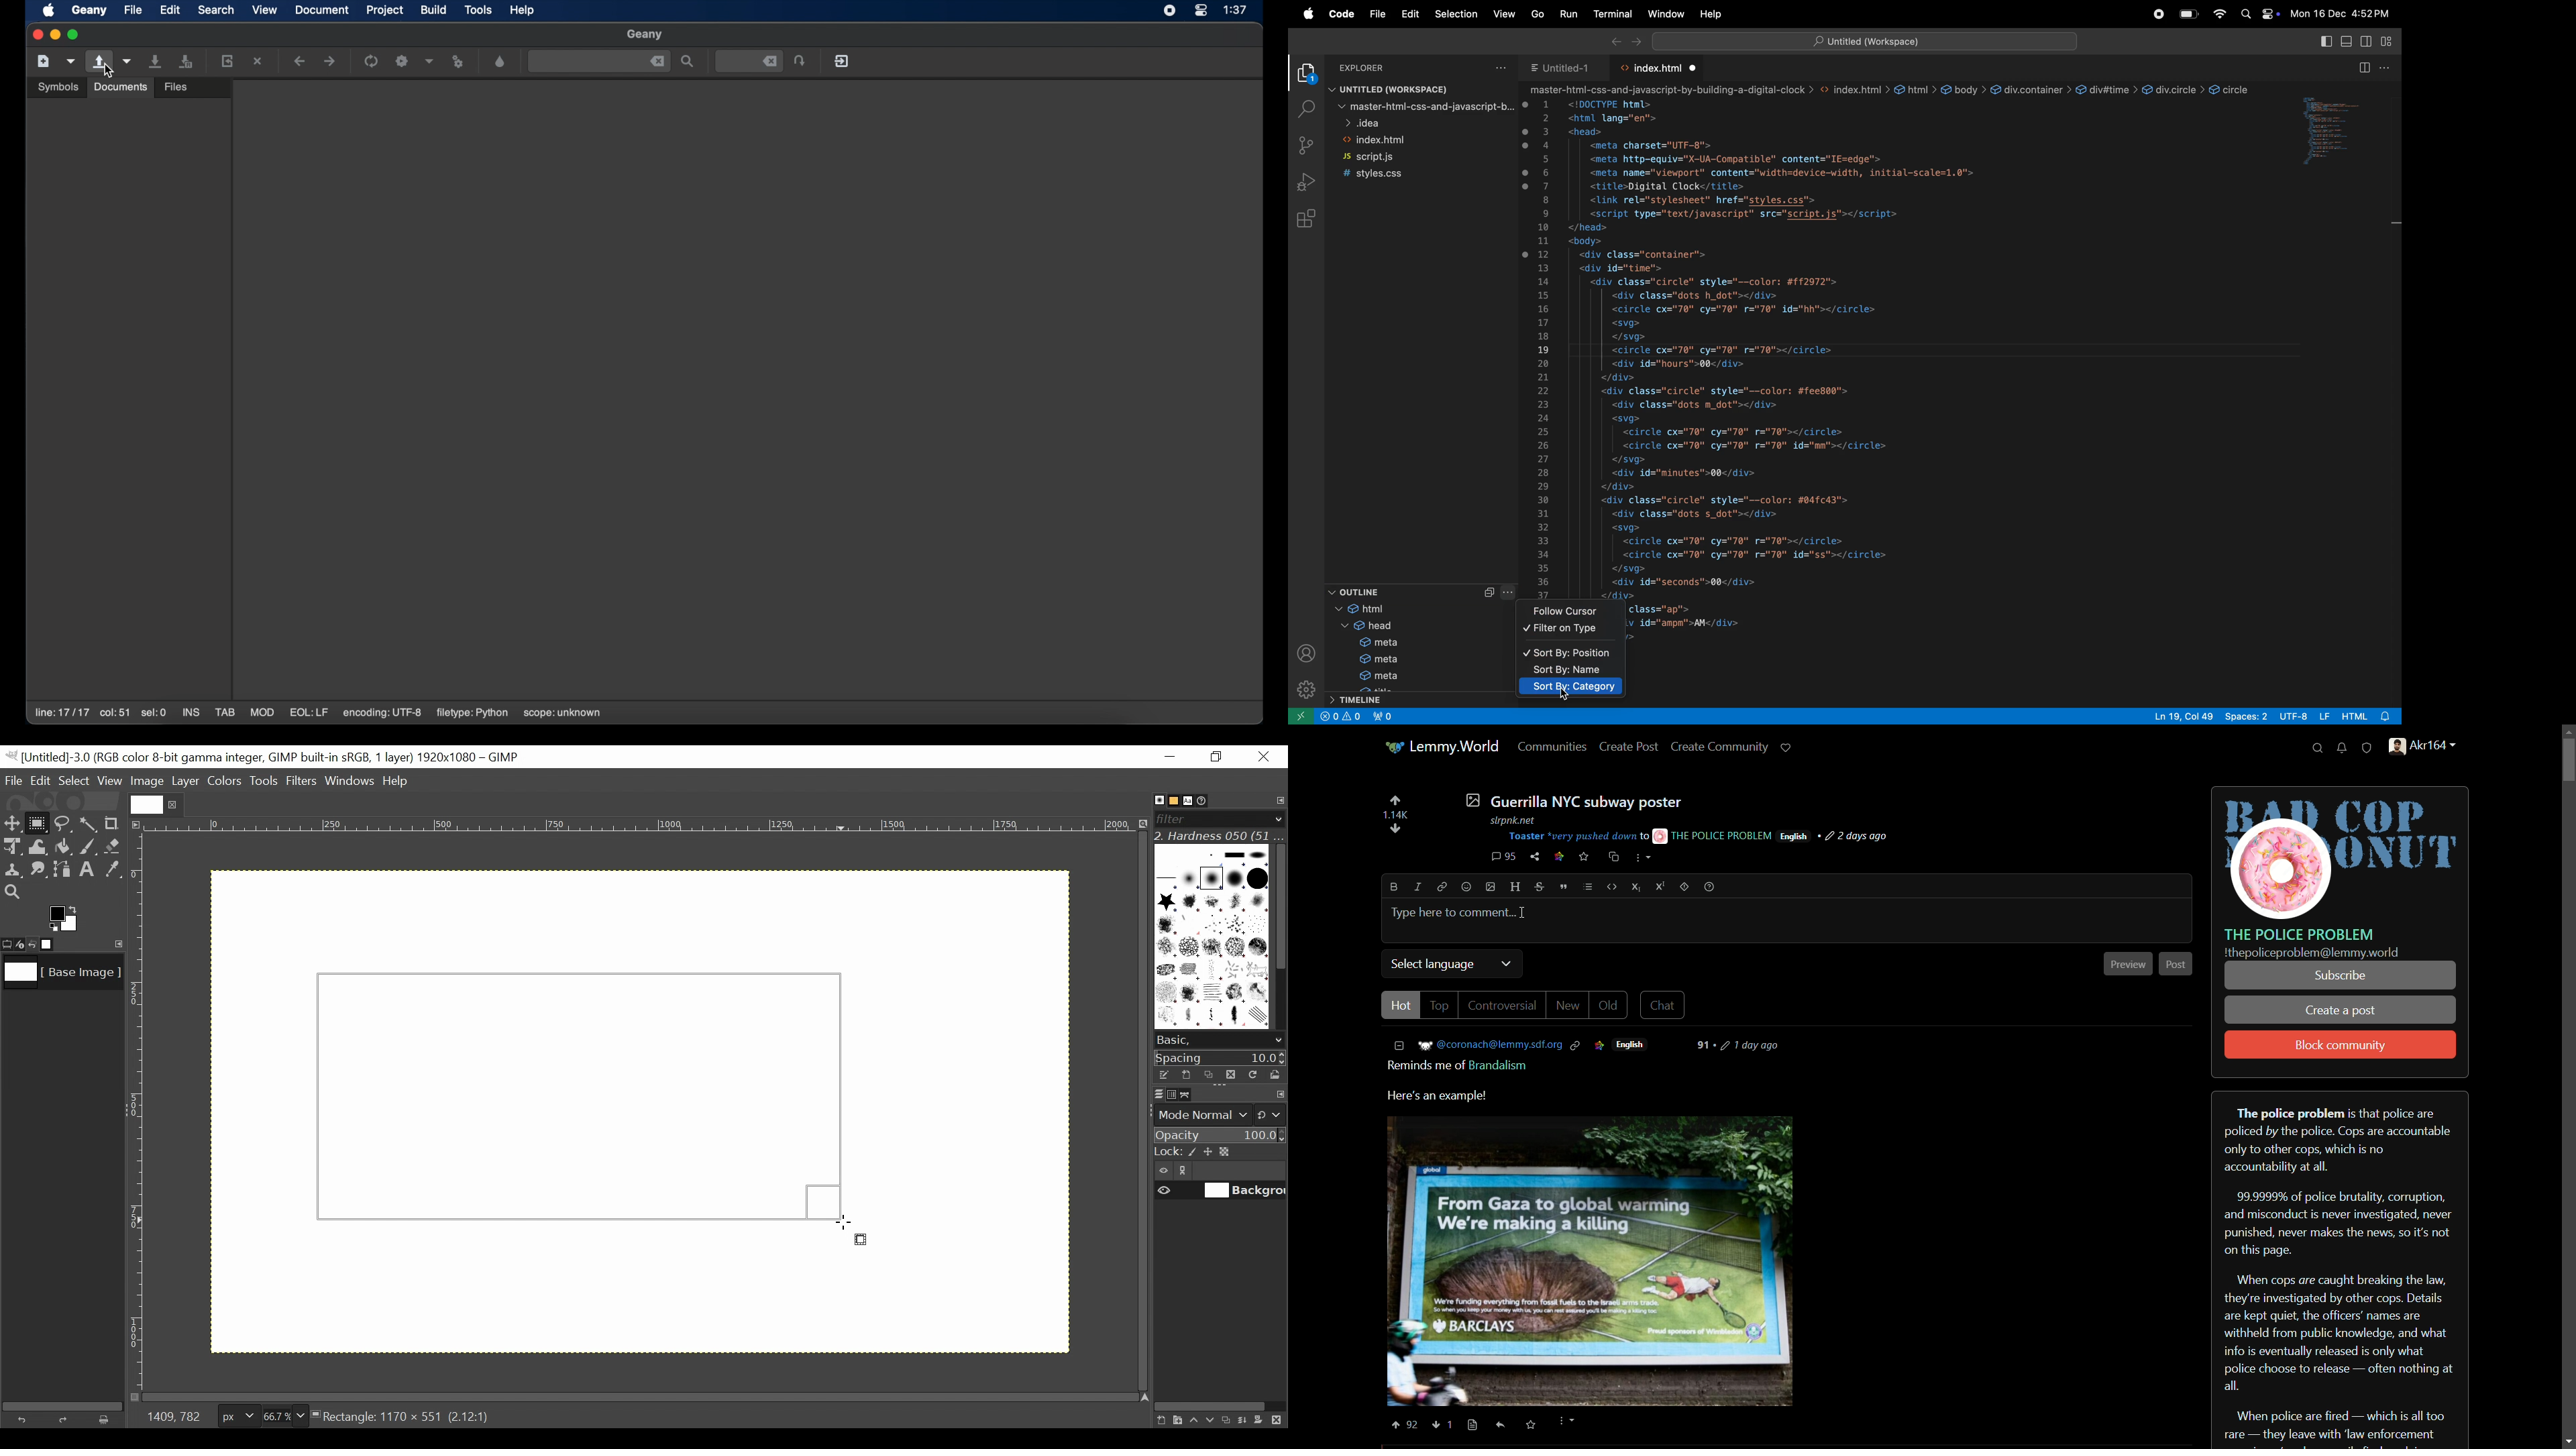  I want to click on cross-post, so click(1613, 857).